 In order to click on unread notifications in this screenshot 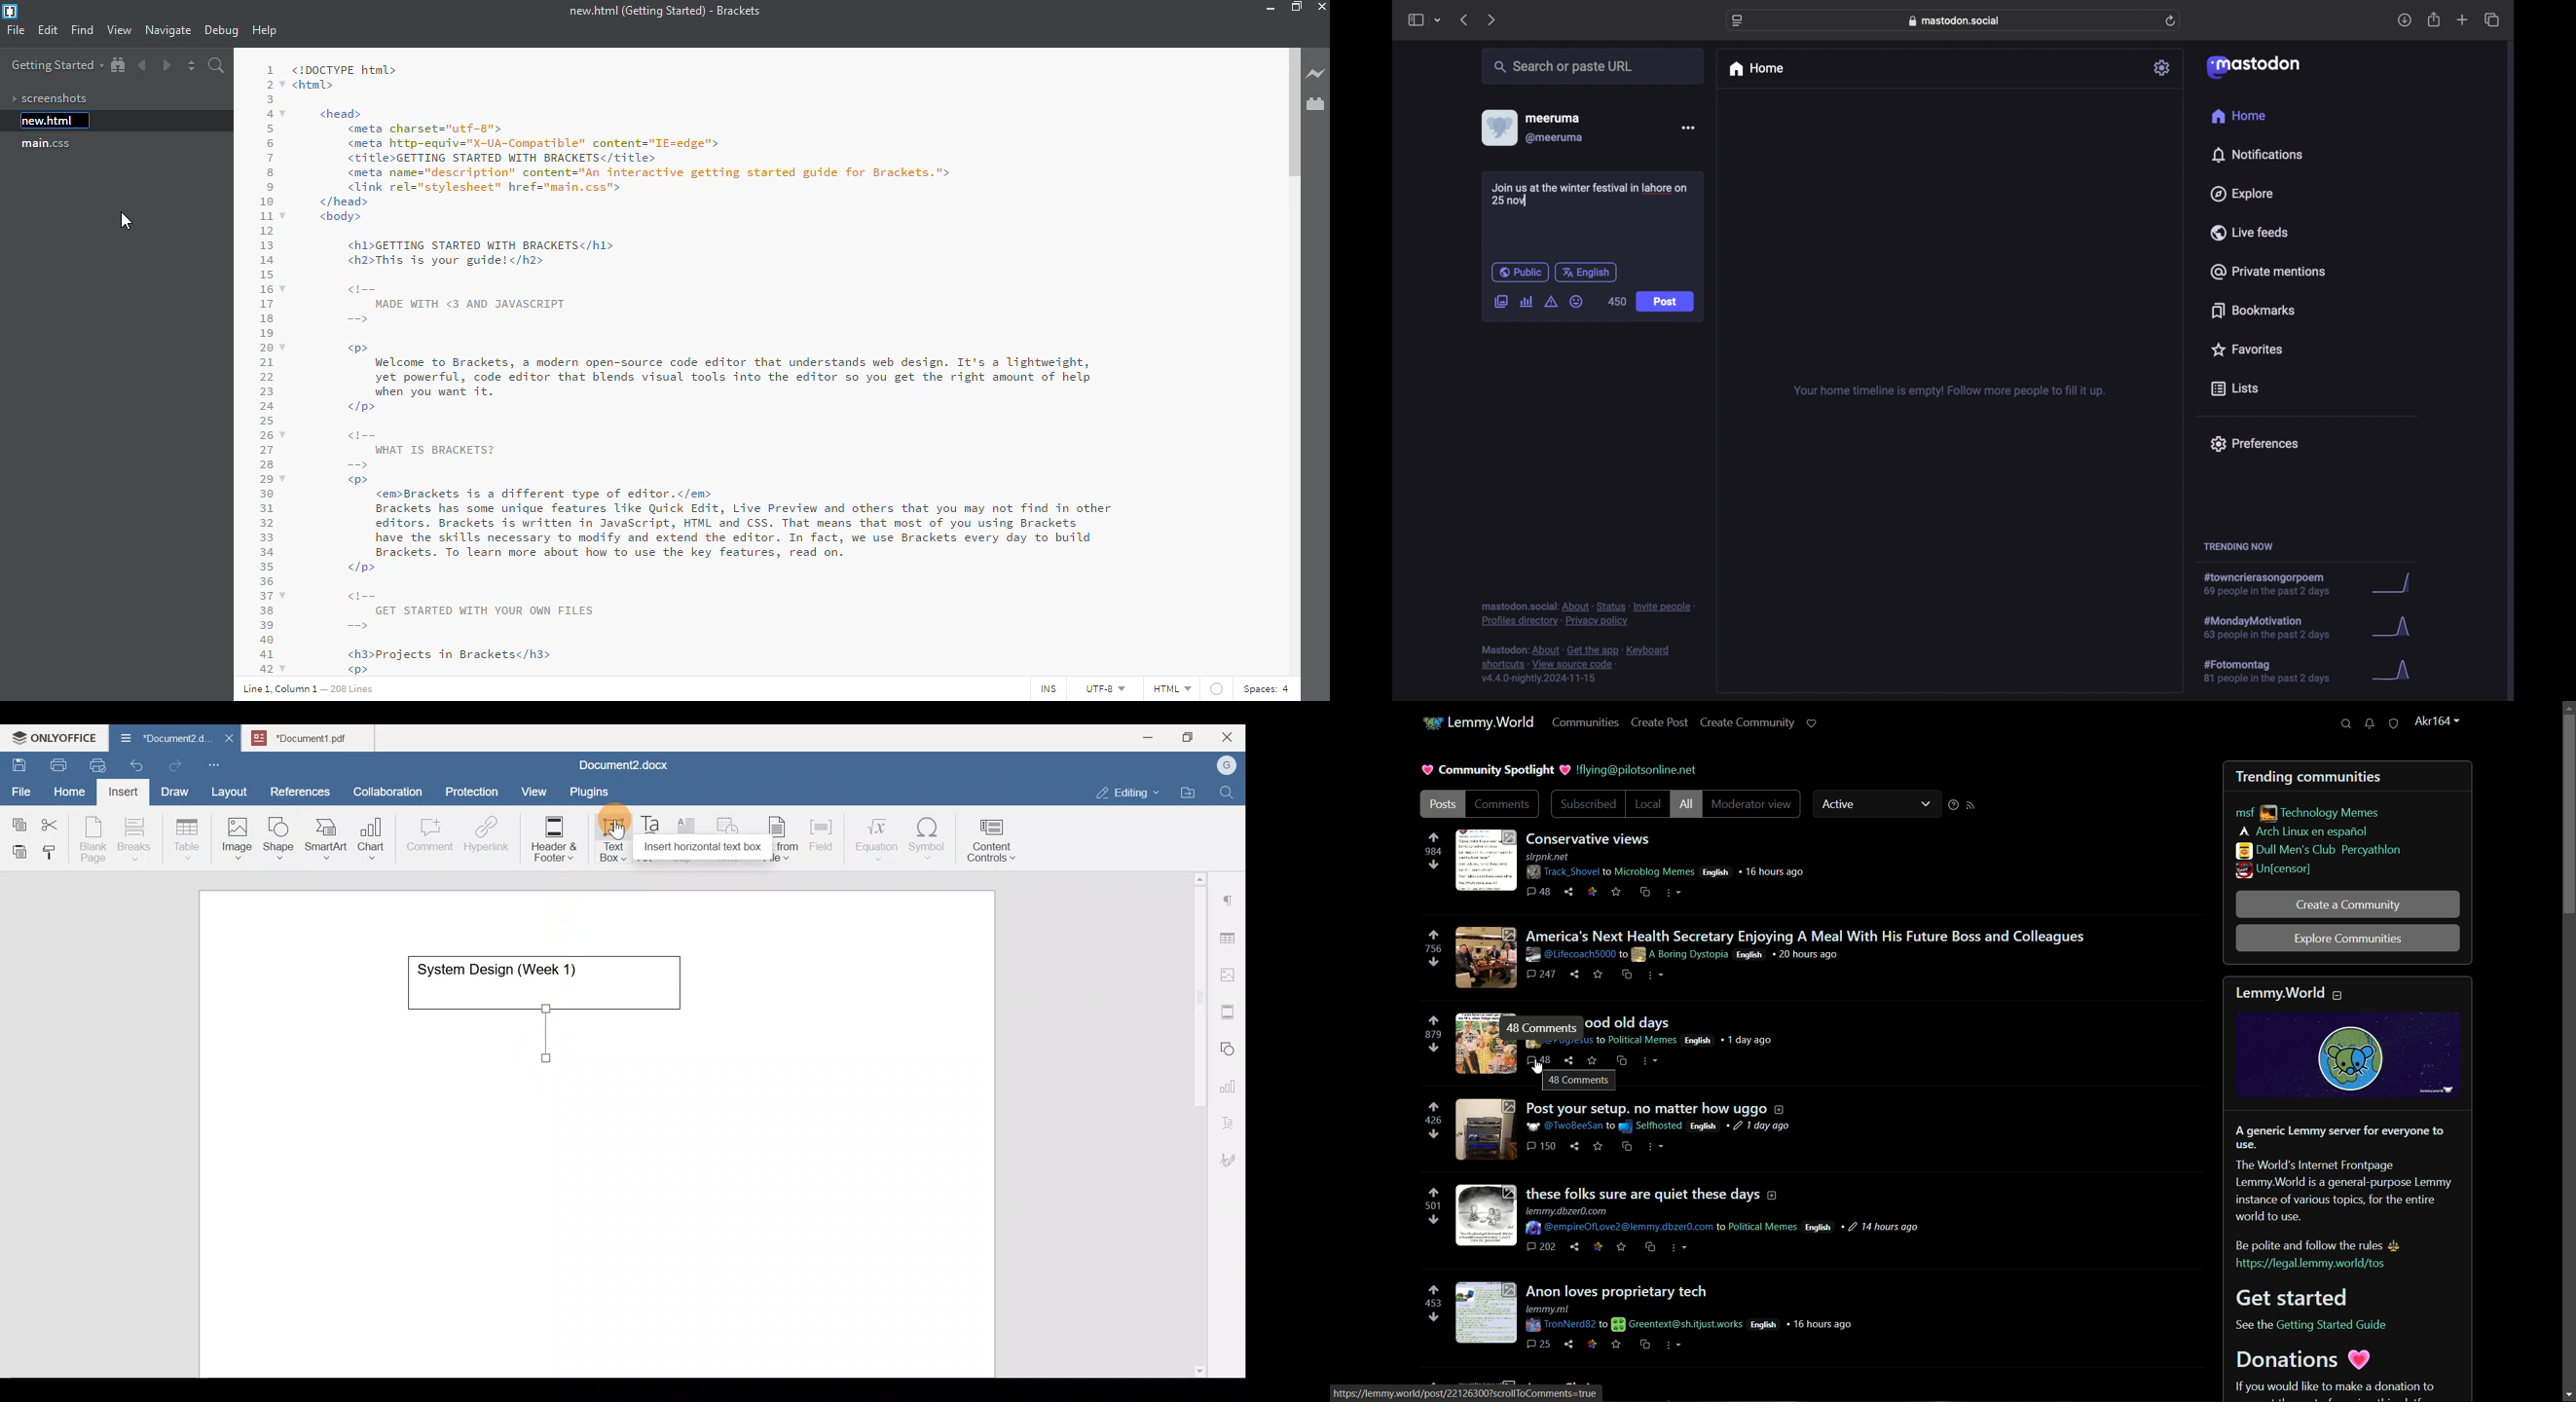, I will do `click(2370, 723)`.